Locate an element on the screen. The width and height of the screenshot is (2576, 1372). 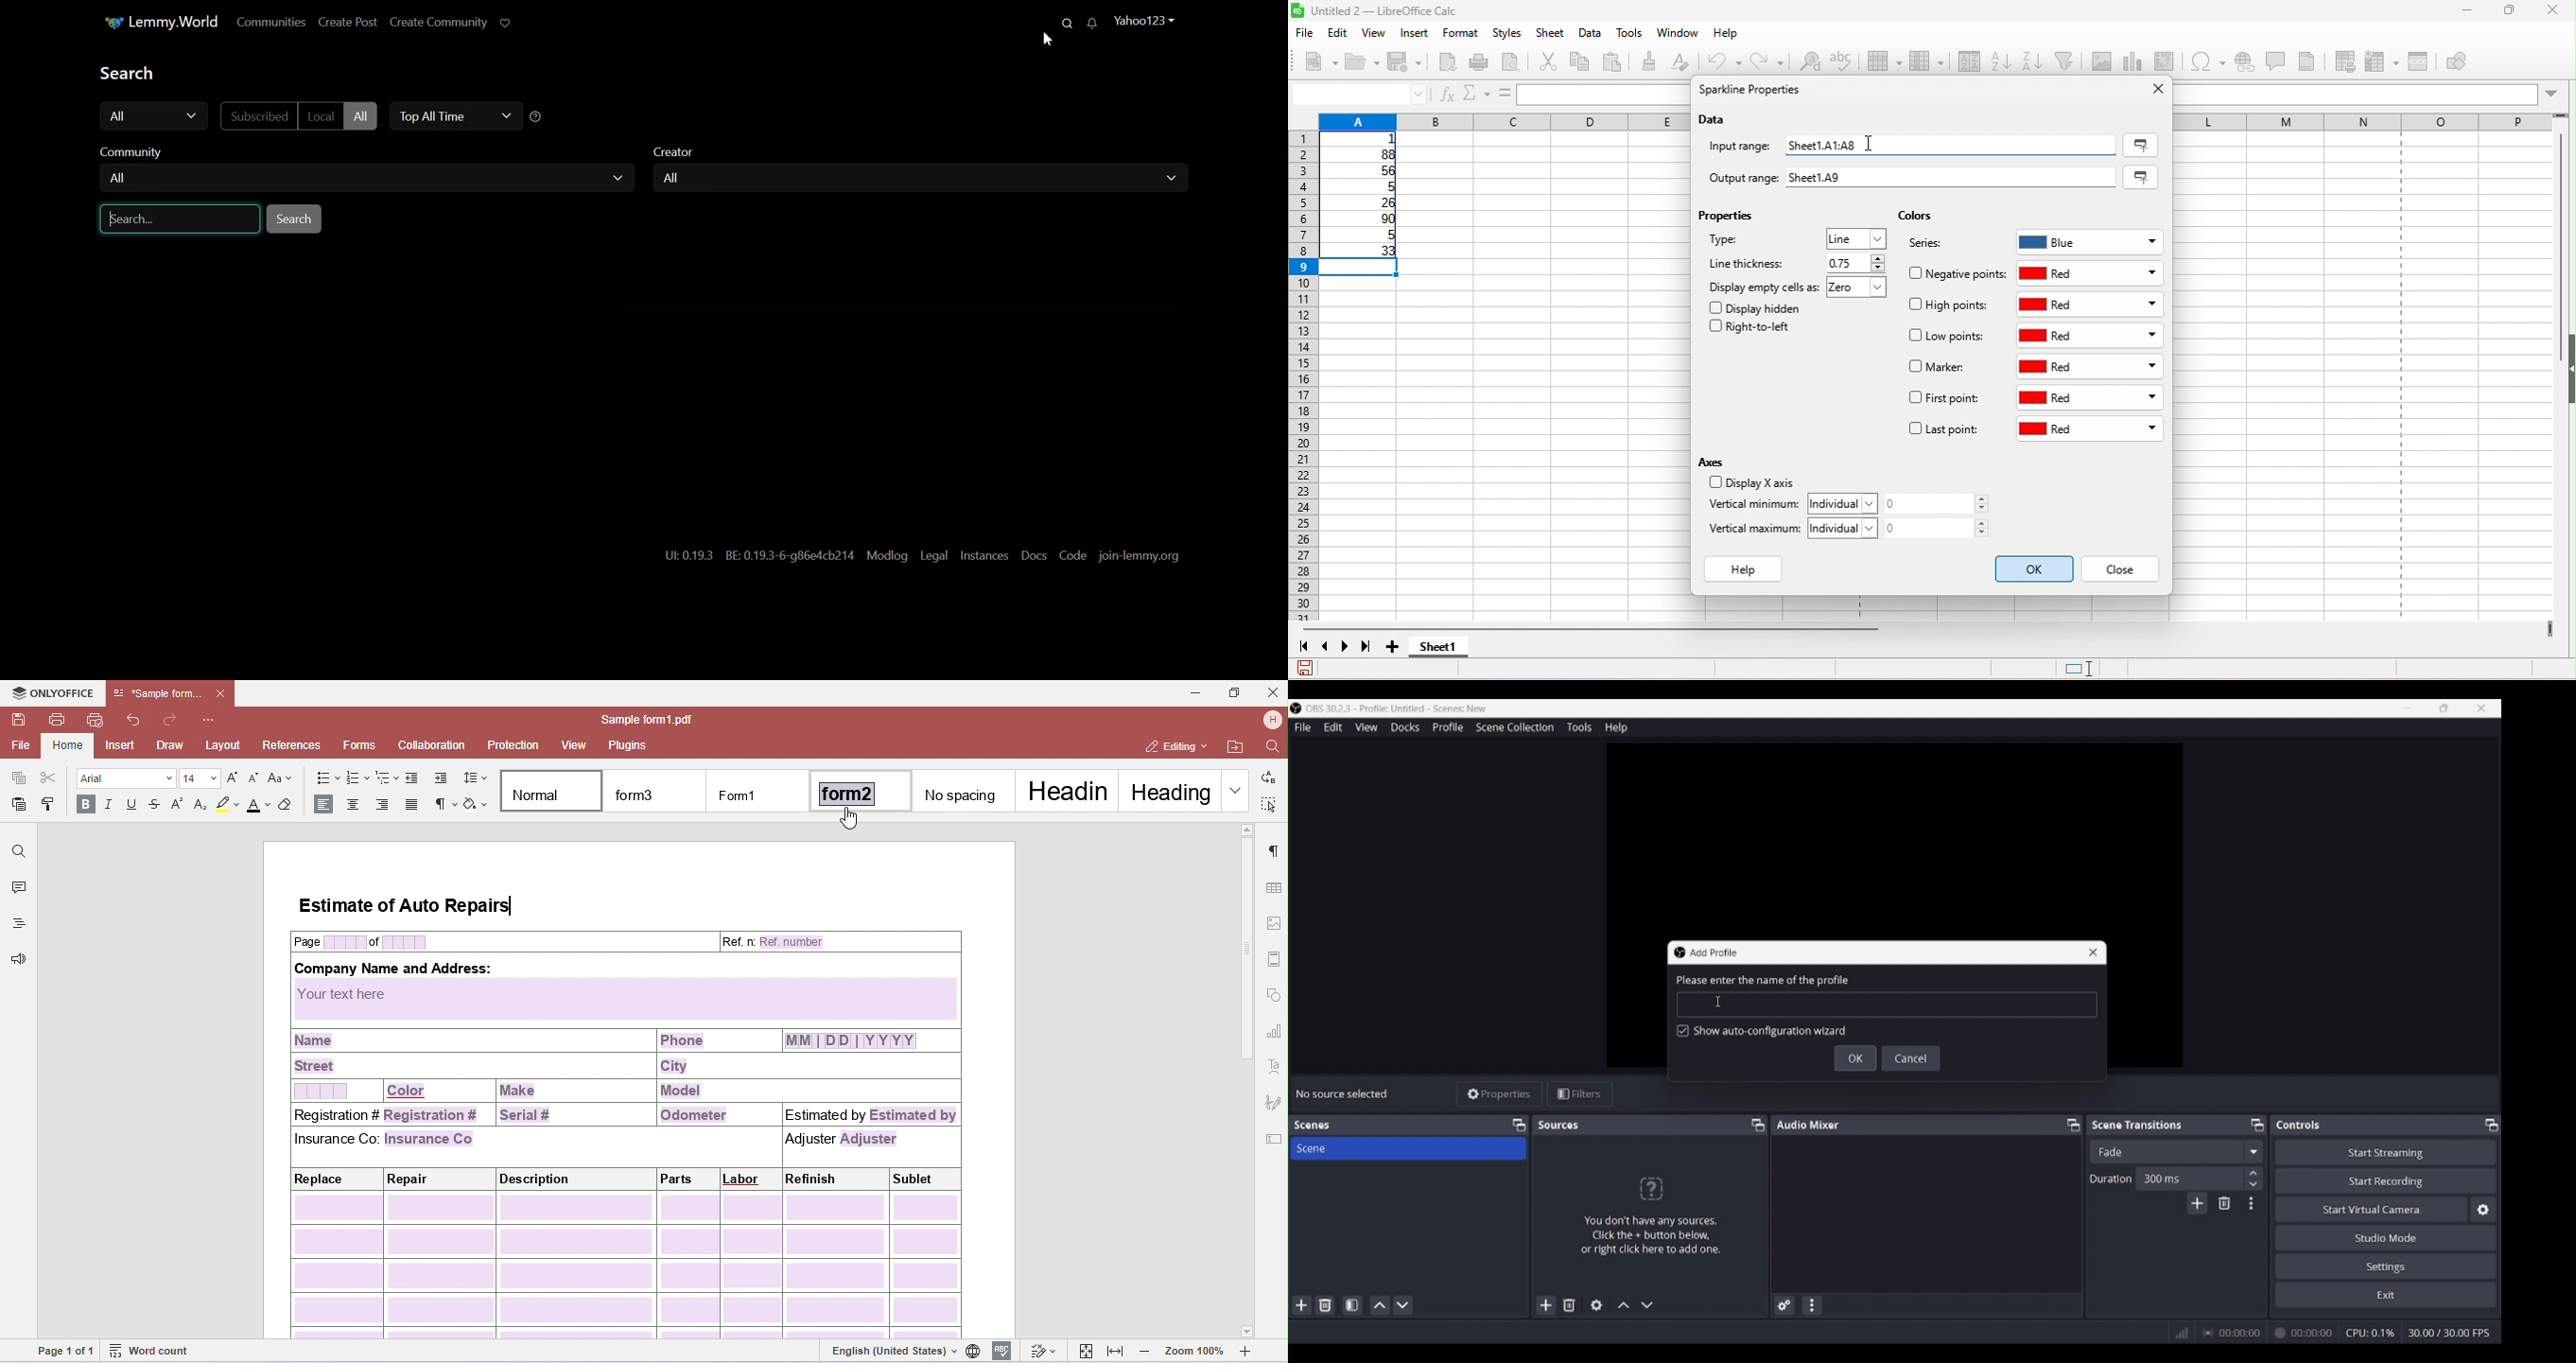
All is located at coordinates (366, 178).